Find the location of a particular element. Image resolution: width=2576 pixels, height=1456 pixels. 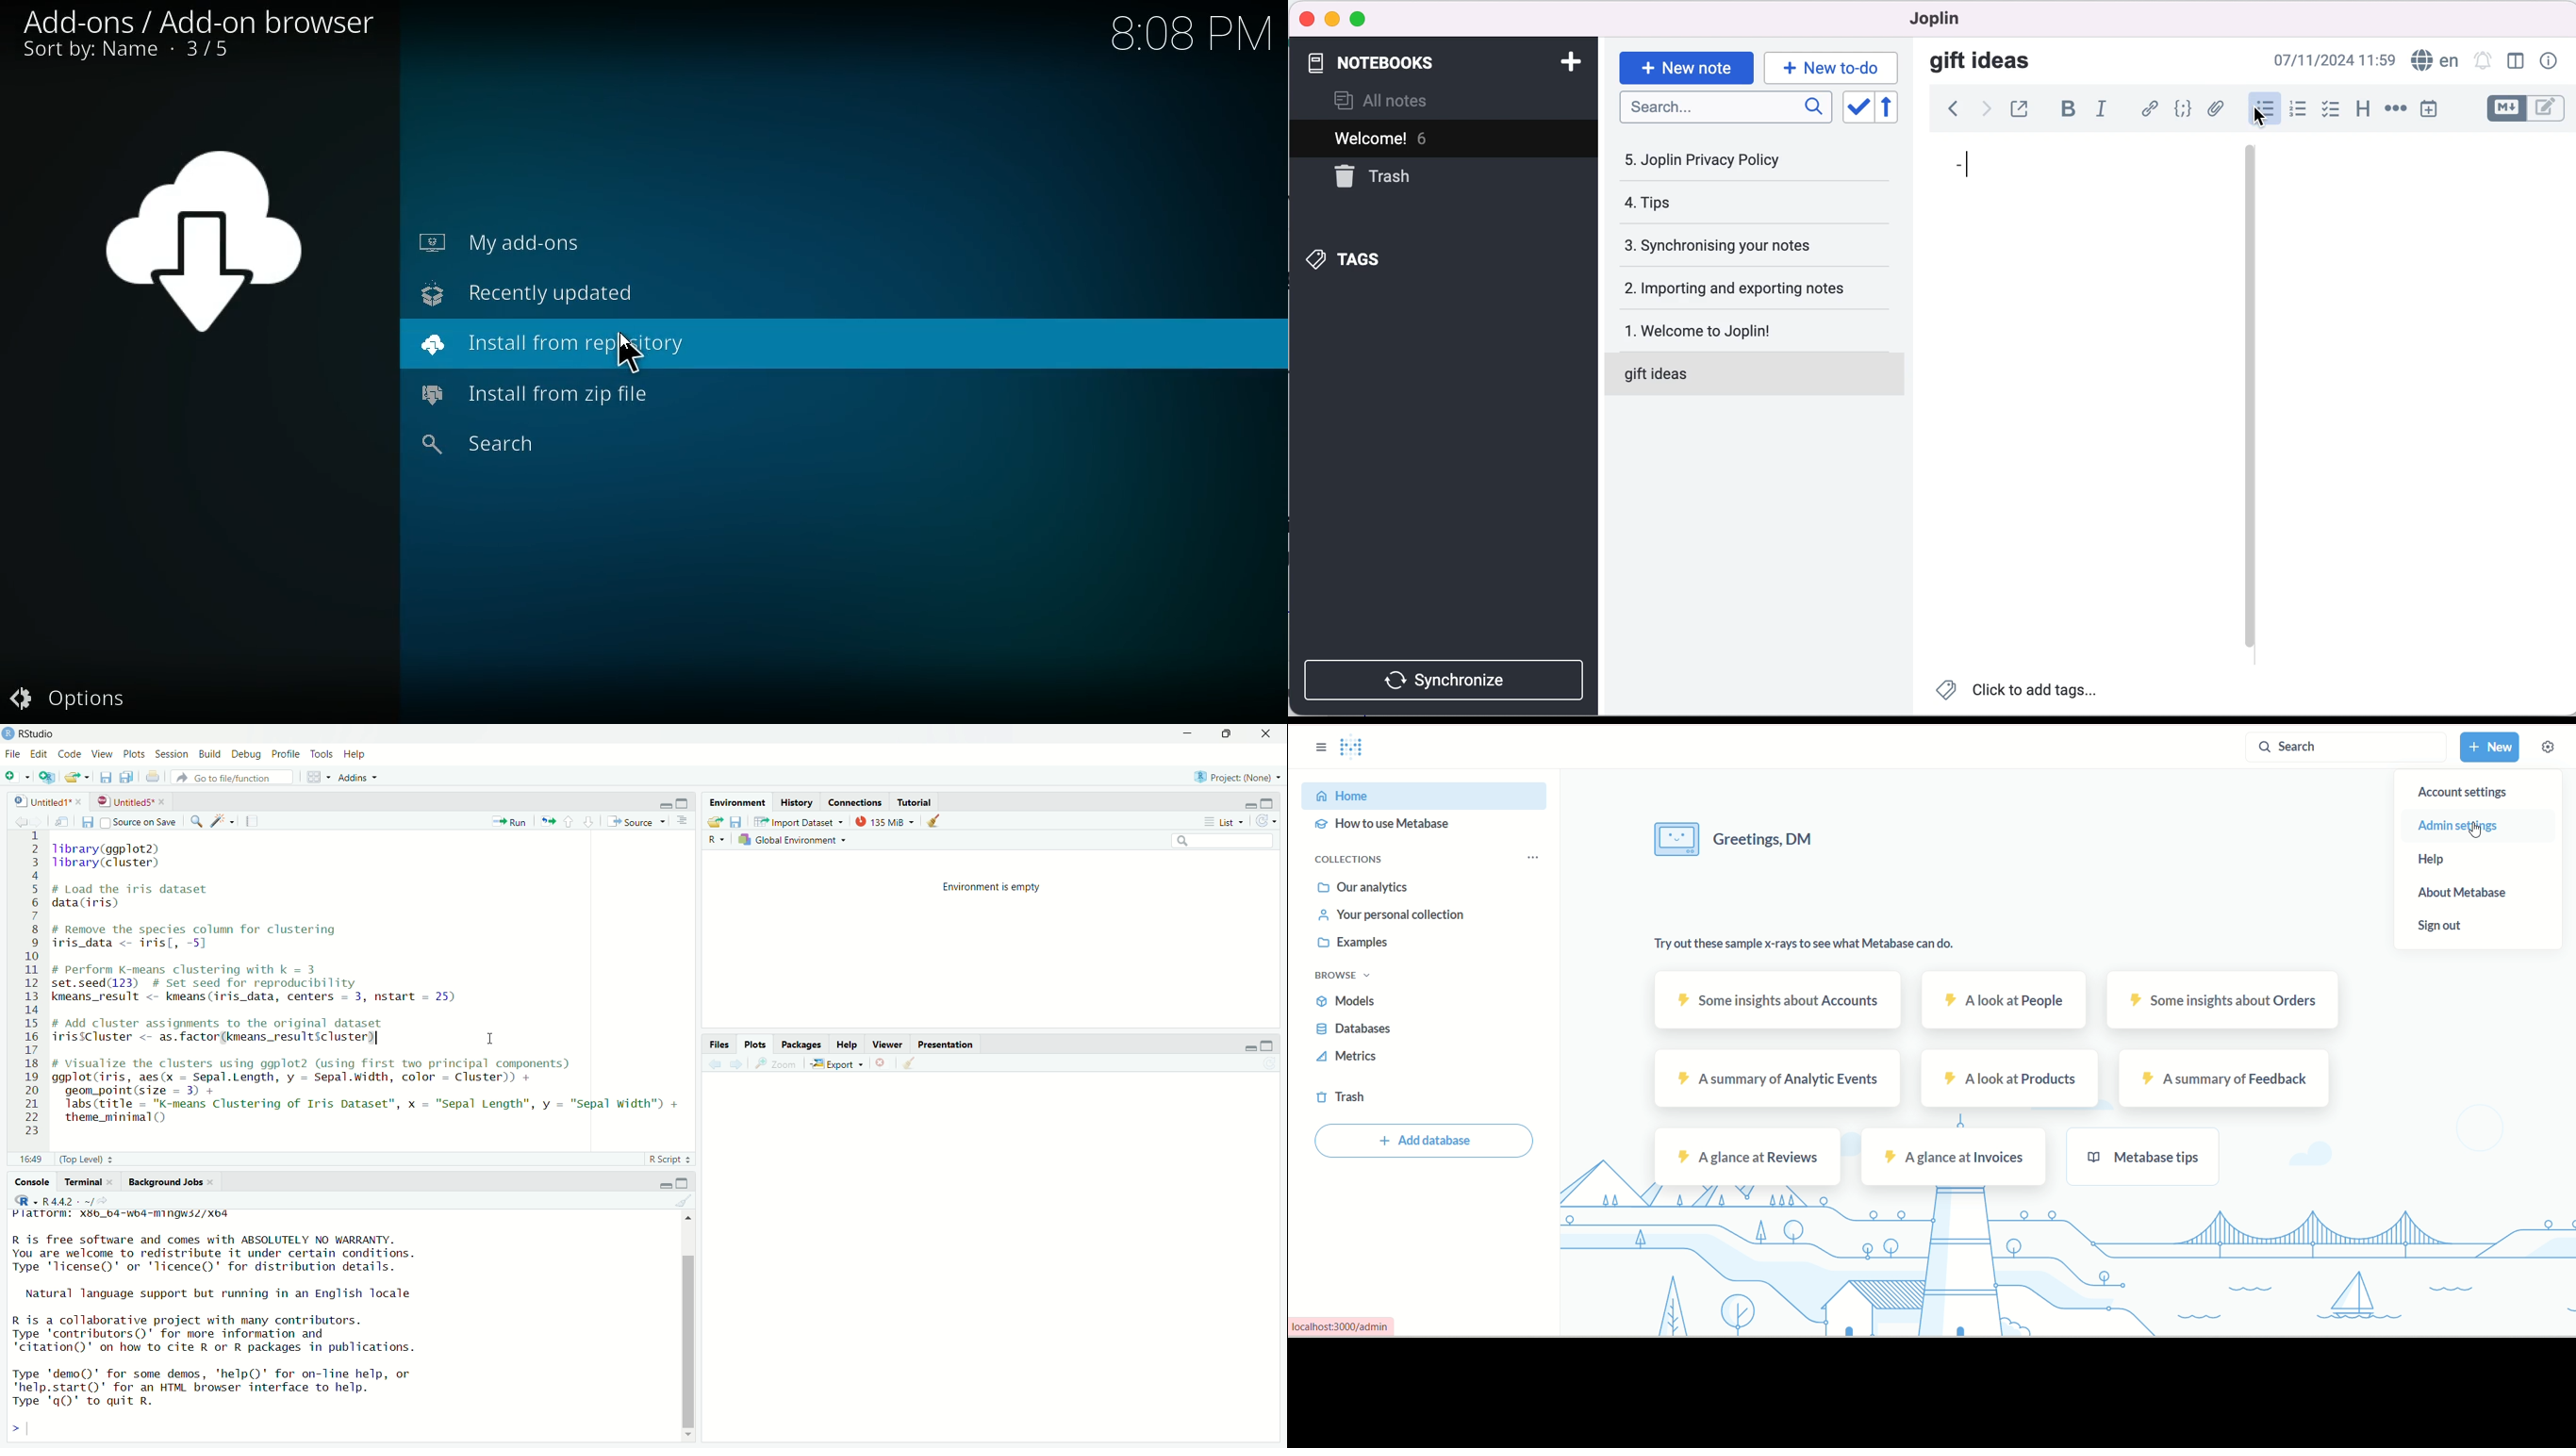

re-run the previous code region is located at coordinates (546, 820).